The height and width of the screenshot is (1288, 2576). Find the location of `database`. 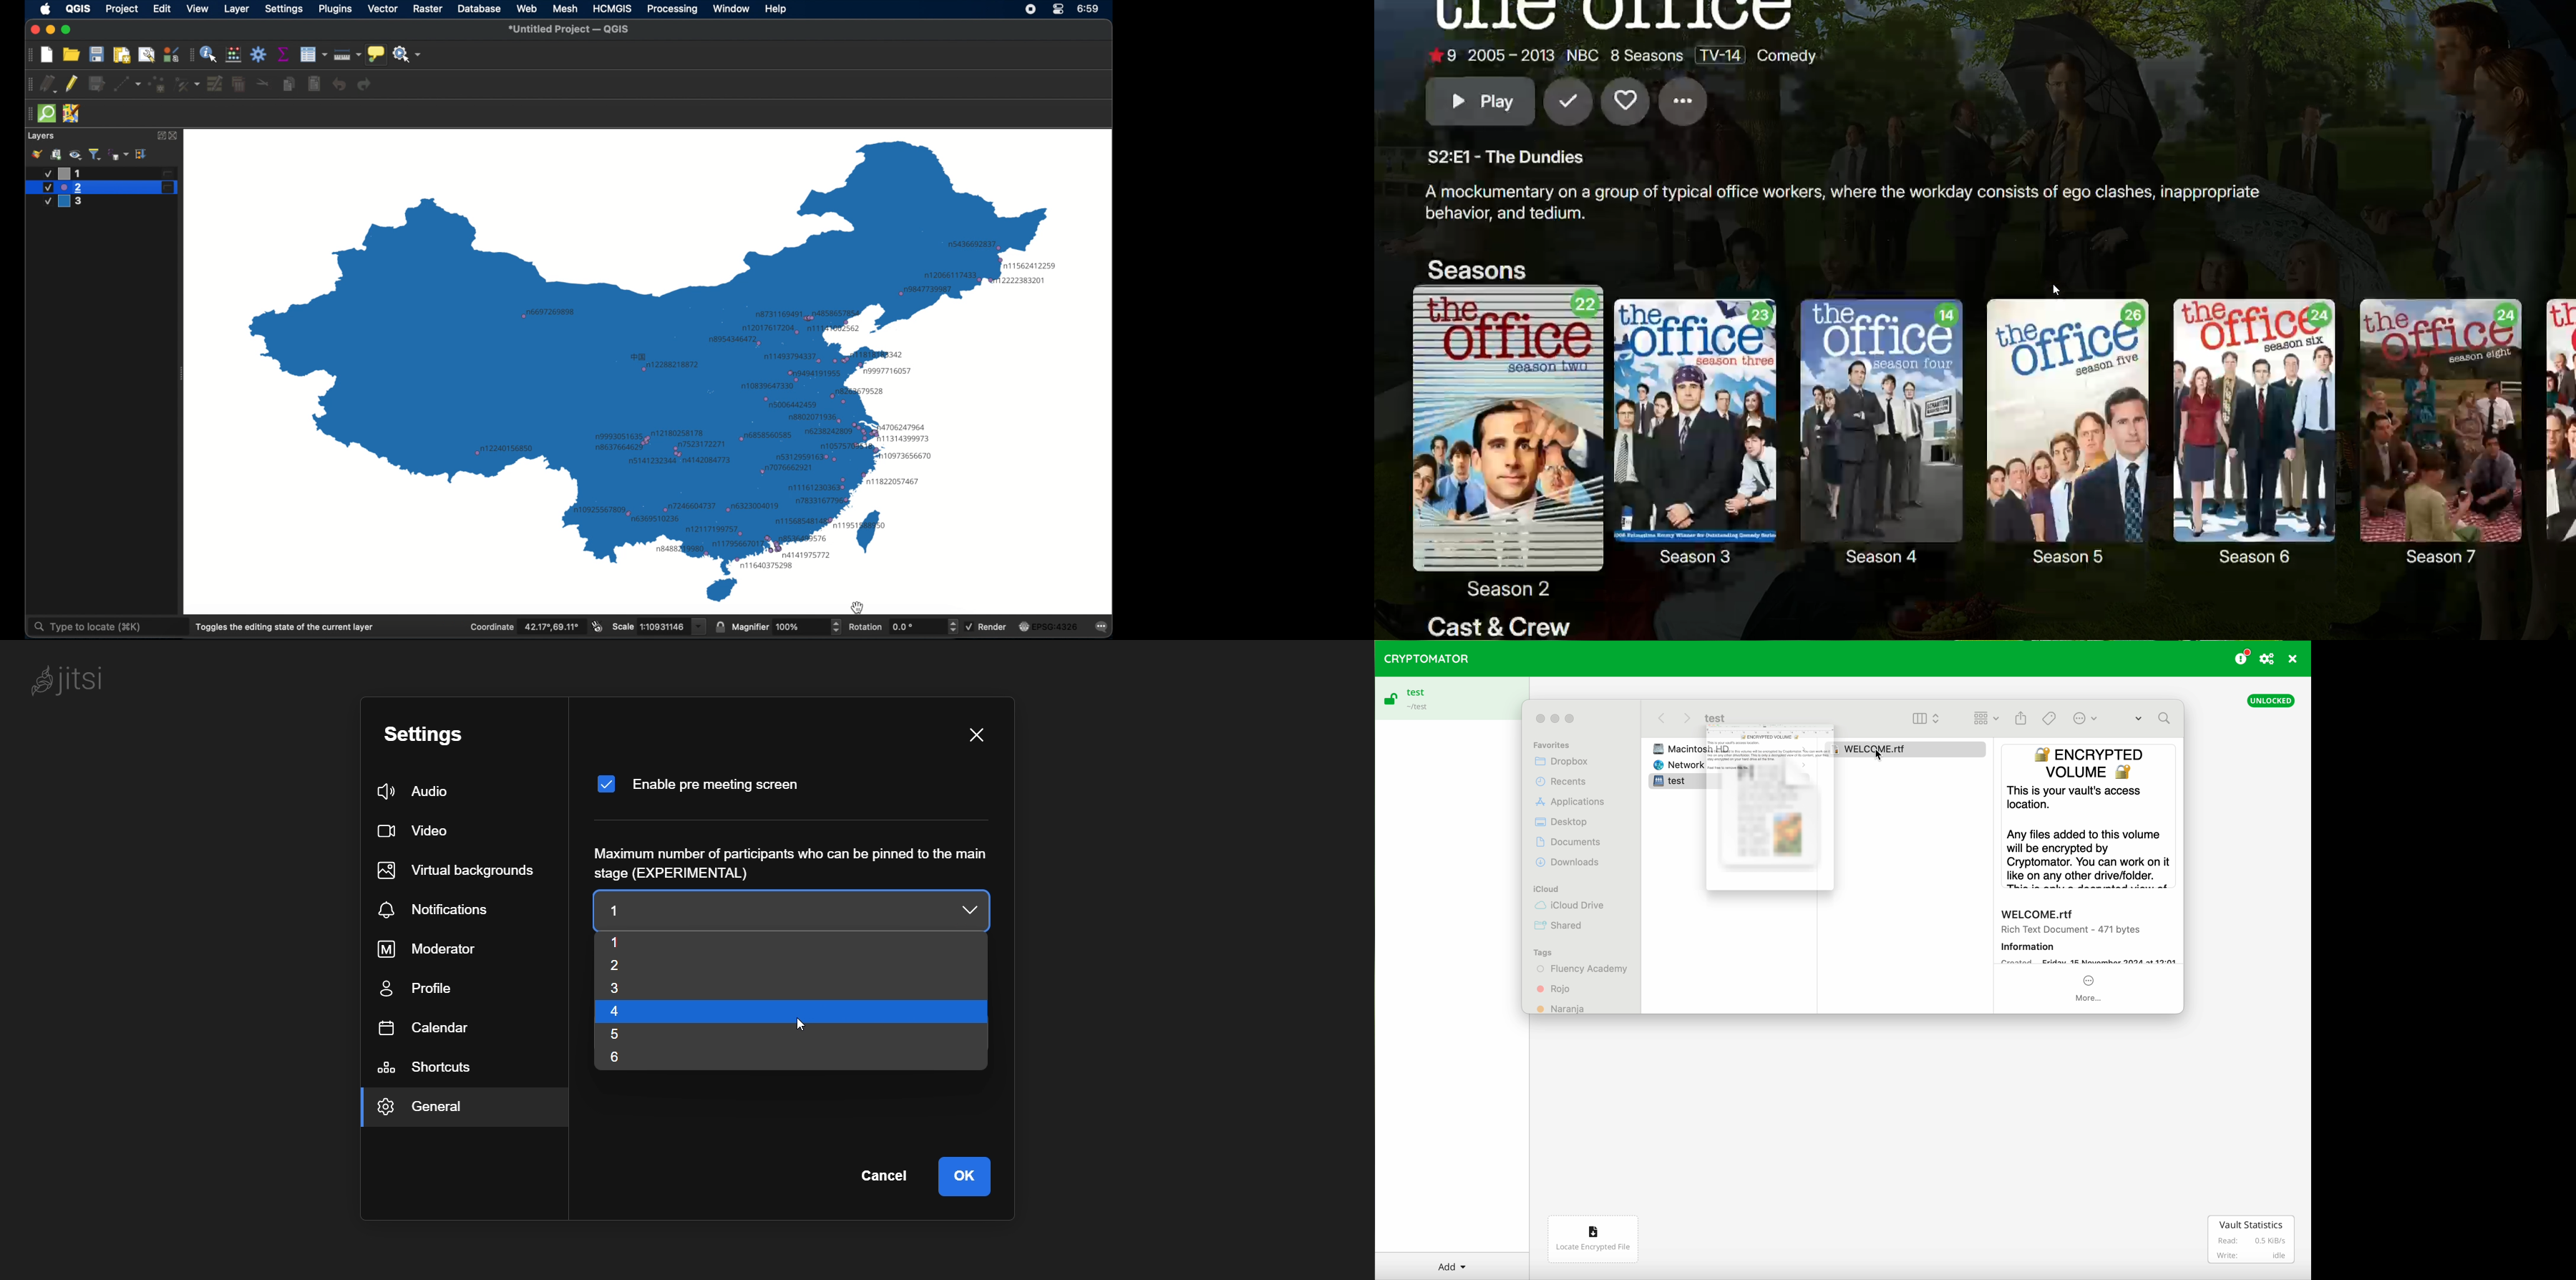

database is located at coordinates (479, 9).